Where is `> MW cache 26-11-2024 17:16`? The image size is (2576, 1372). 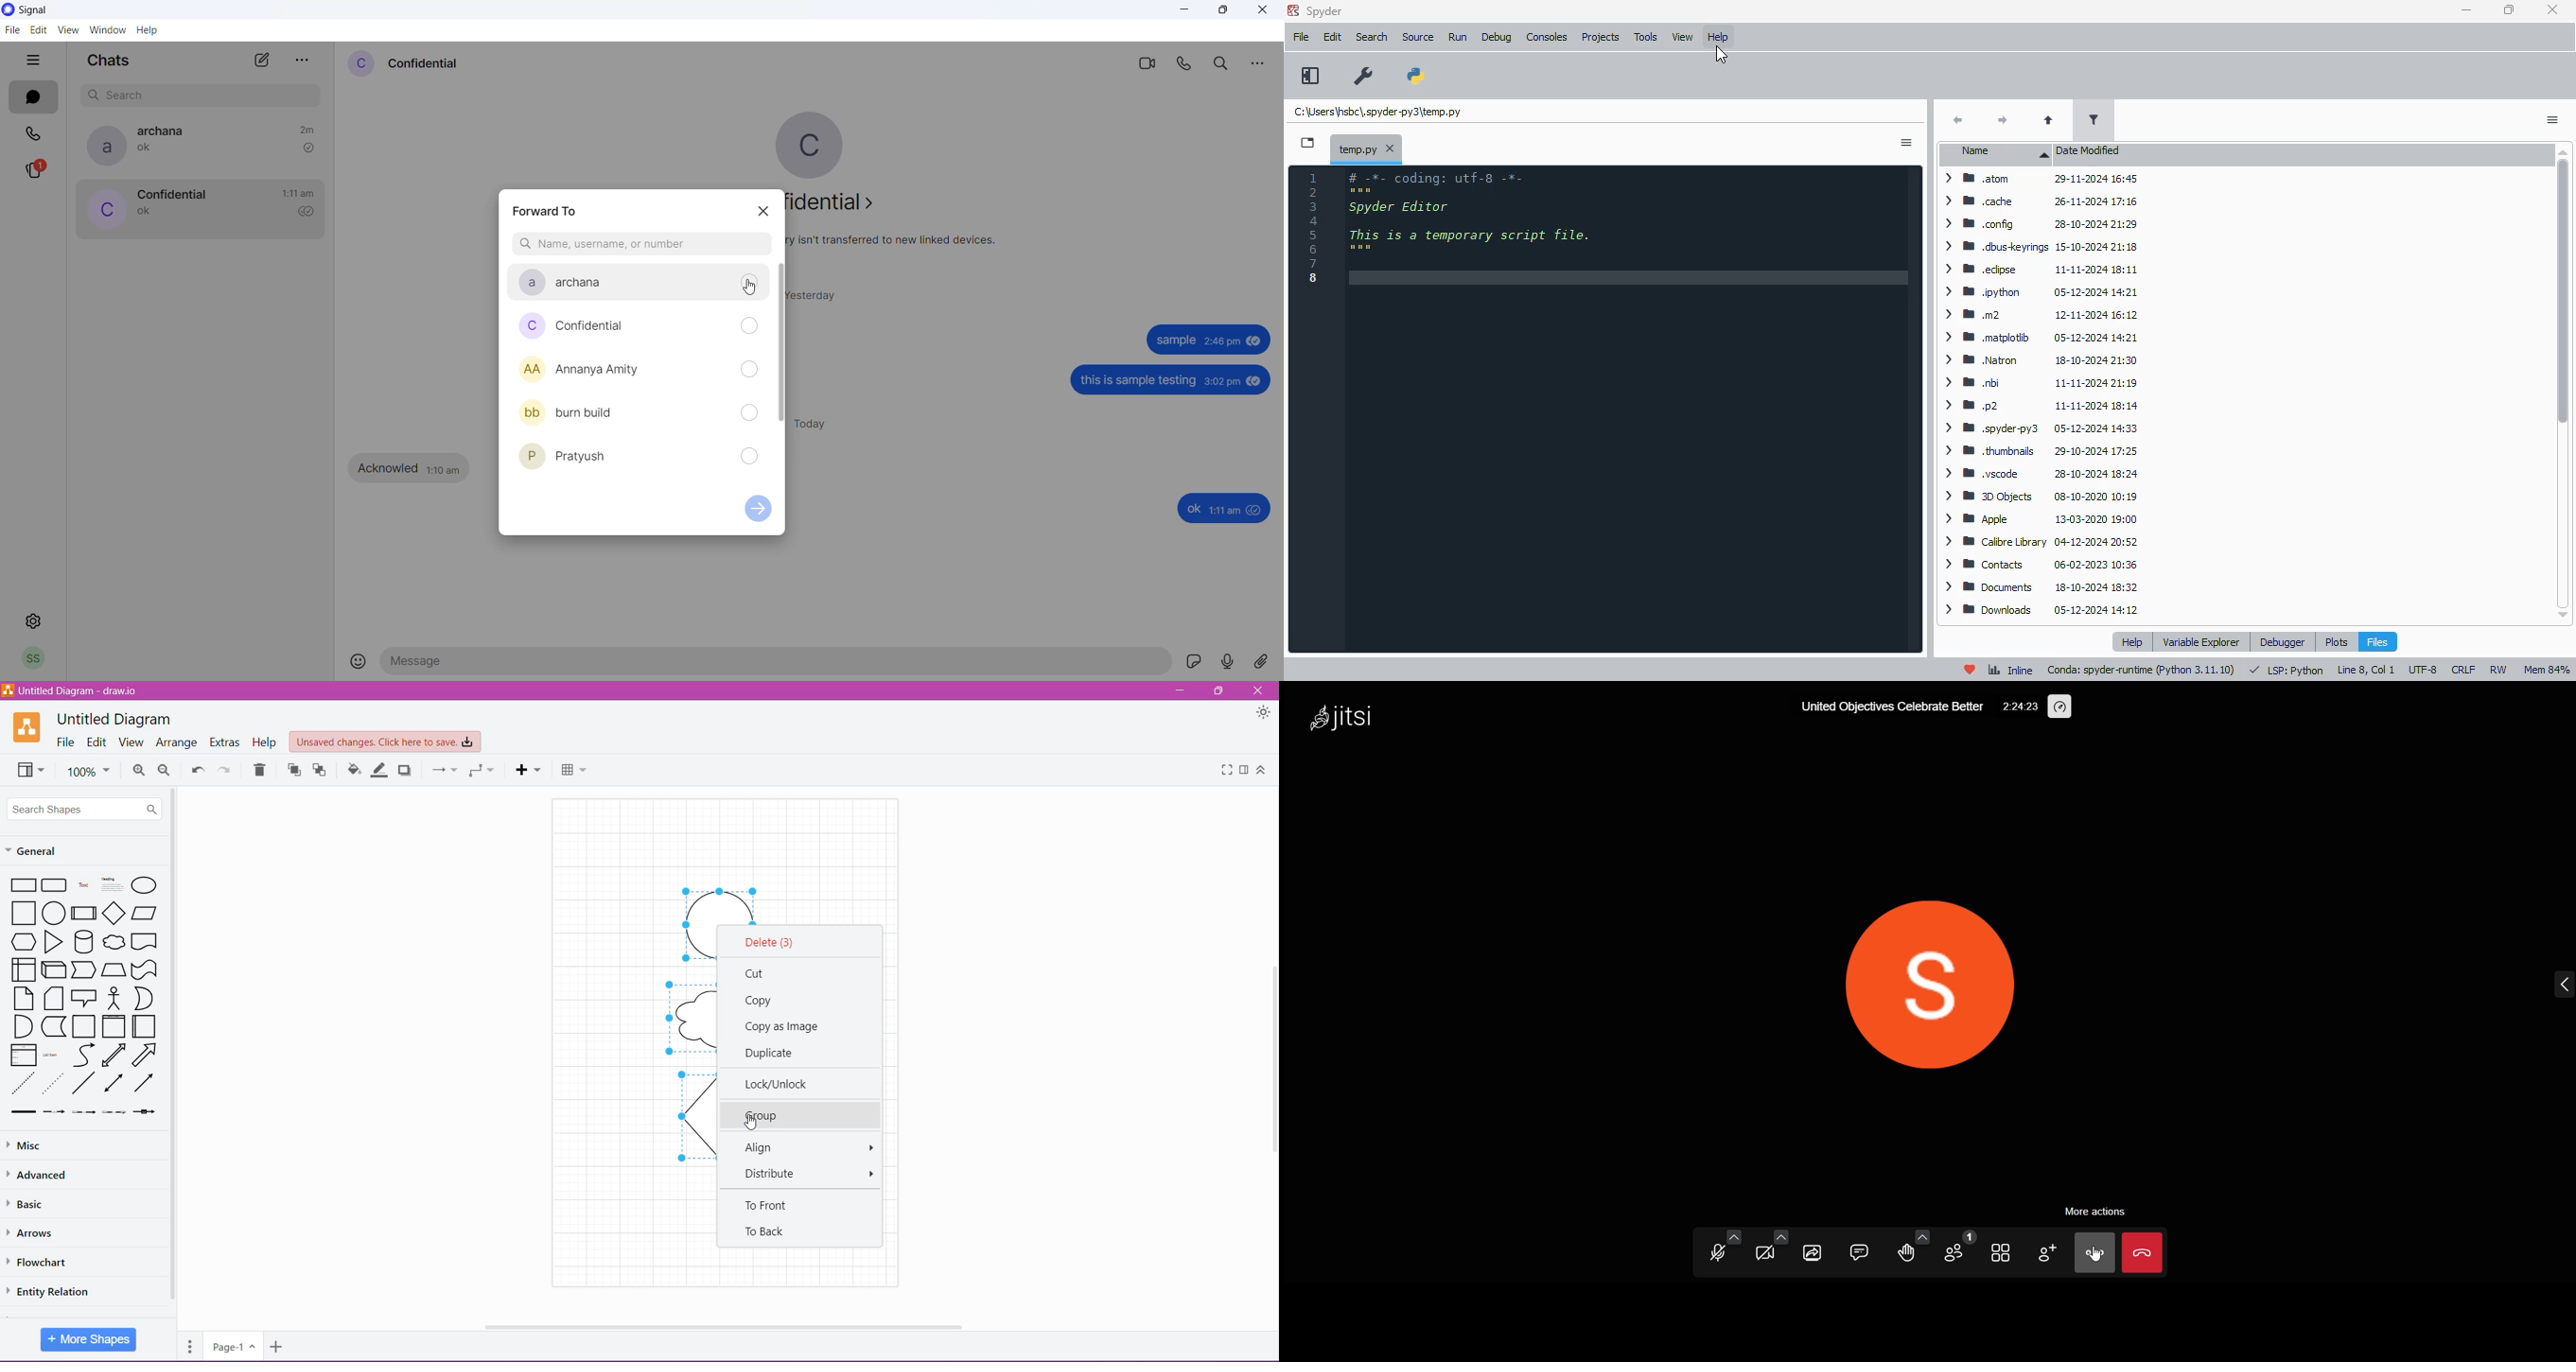 > MW cache 26-11-2024 17:16 is located at coordinates (2038, 200).